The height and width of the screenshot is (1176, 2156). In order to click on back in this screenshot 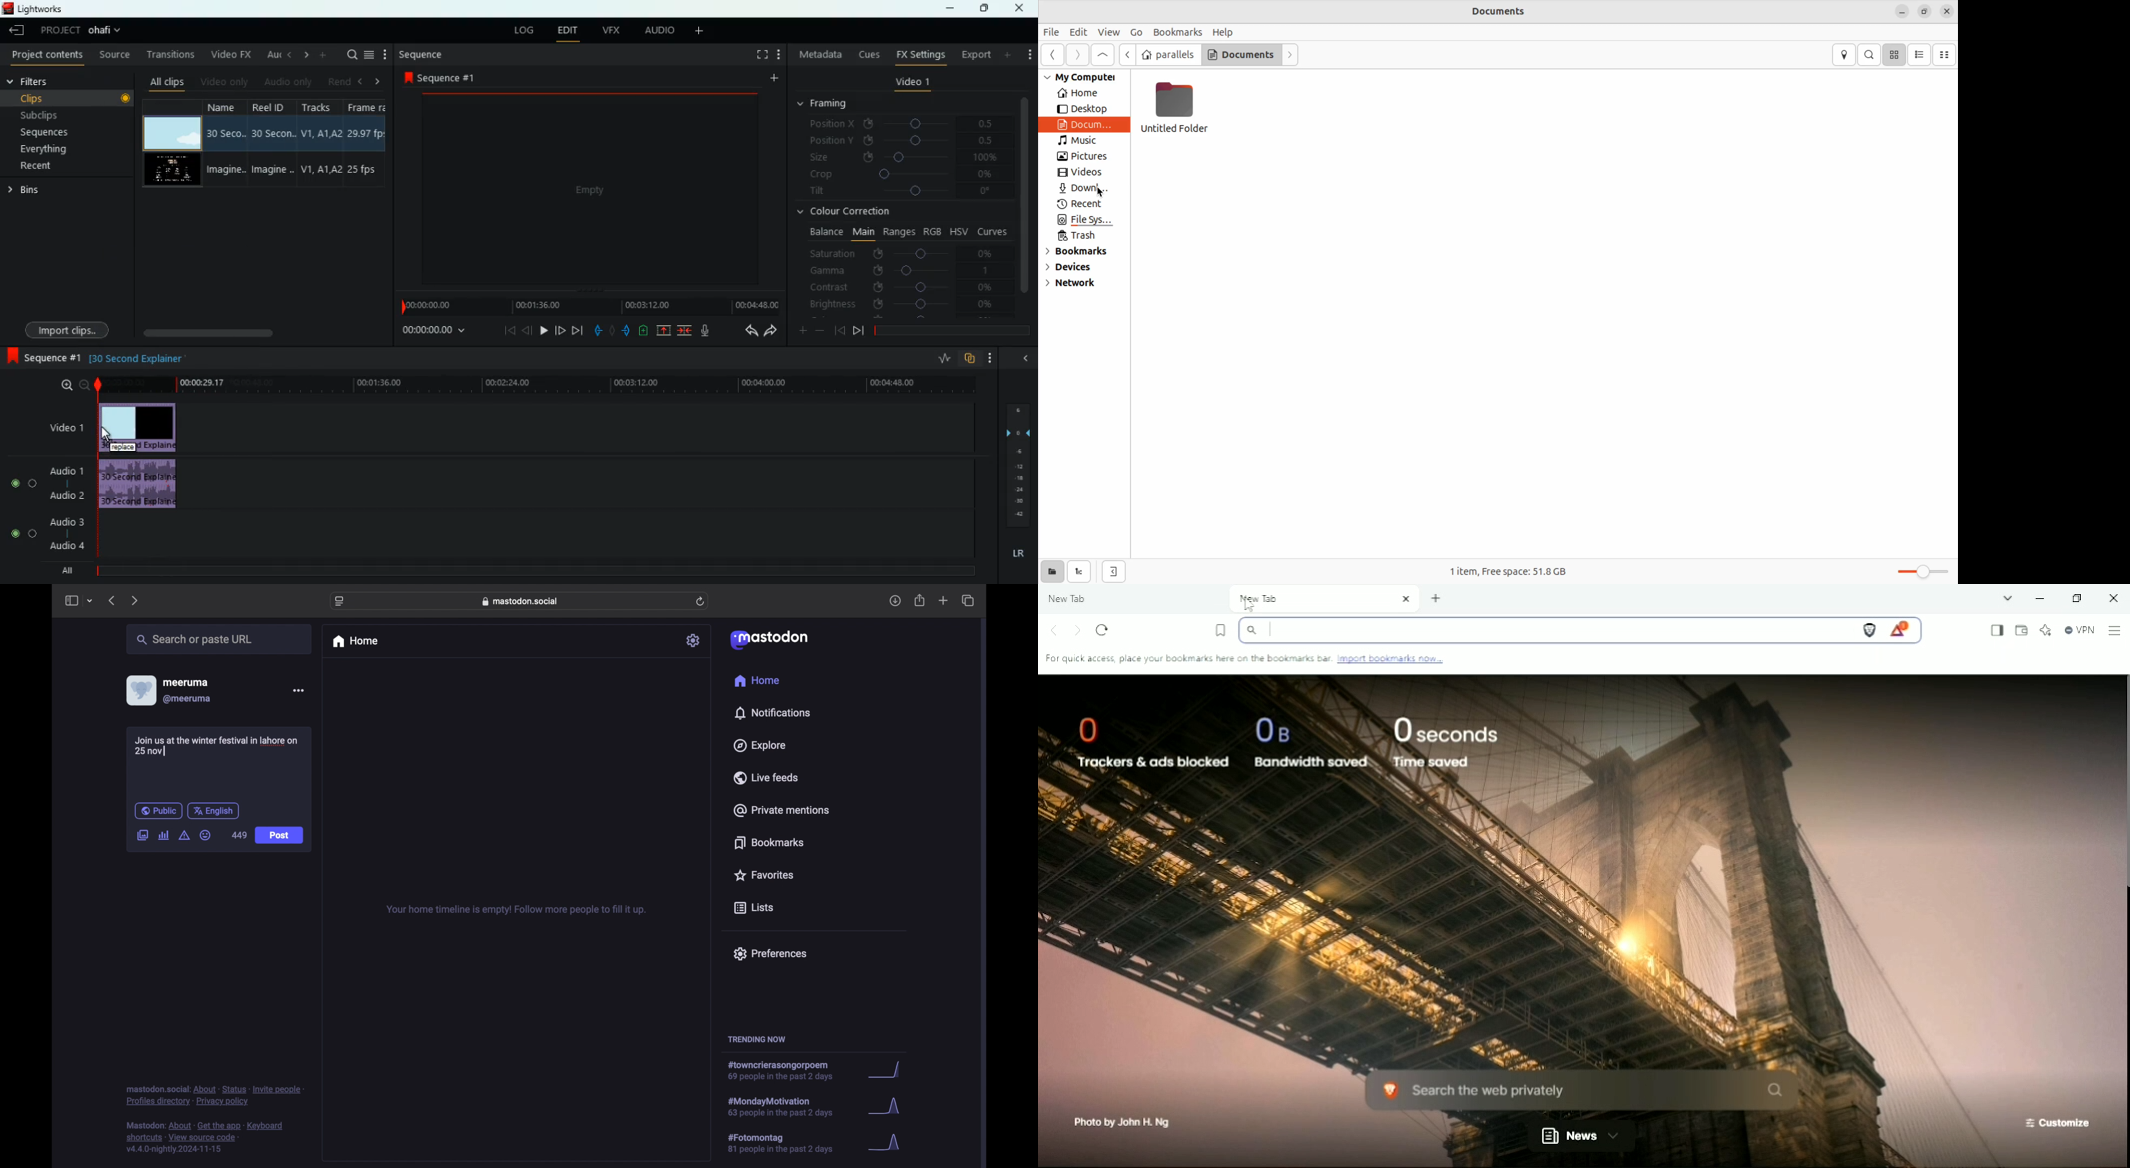, I will do `click(749, 330)`.